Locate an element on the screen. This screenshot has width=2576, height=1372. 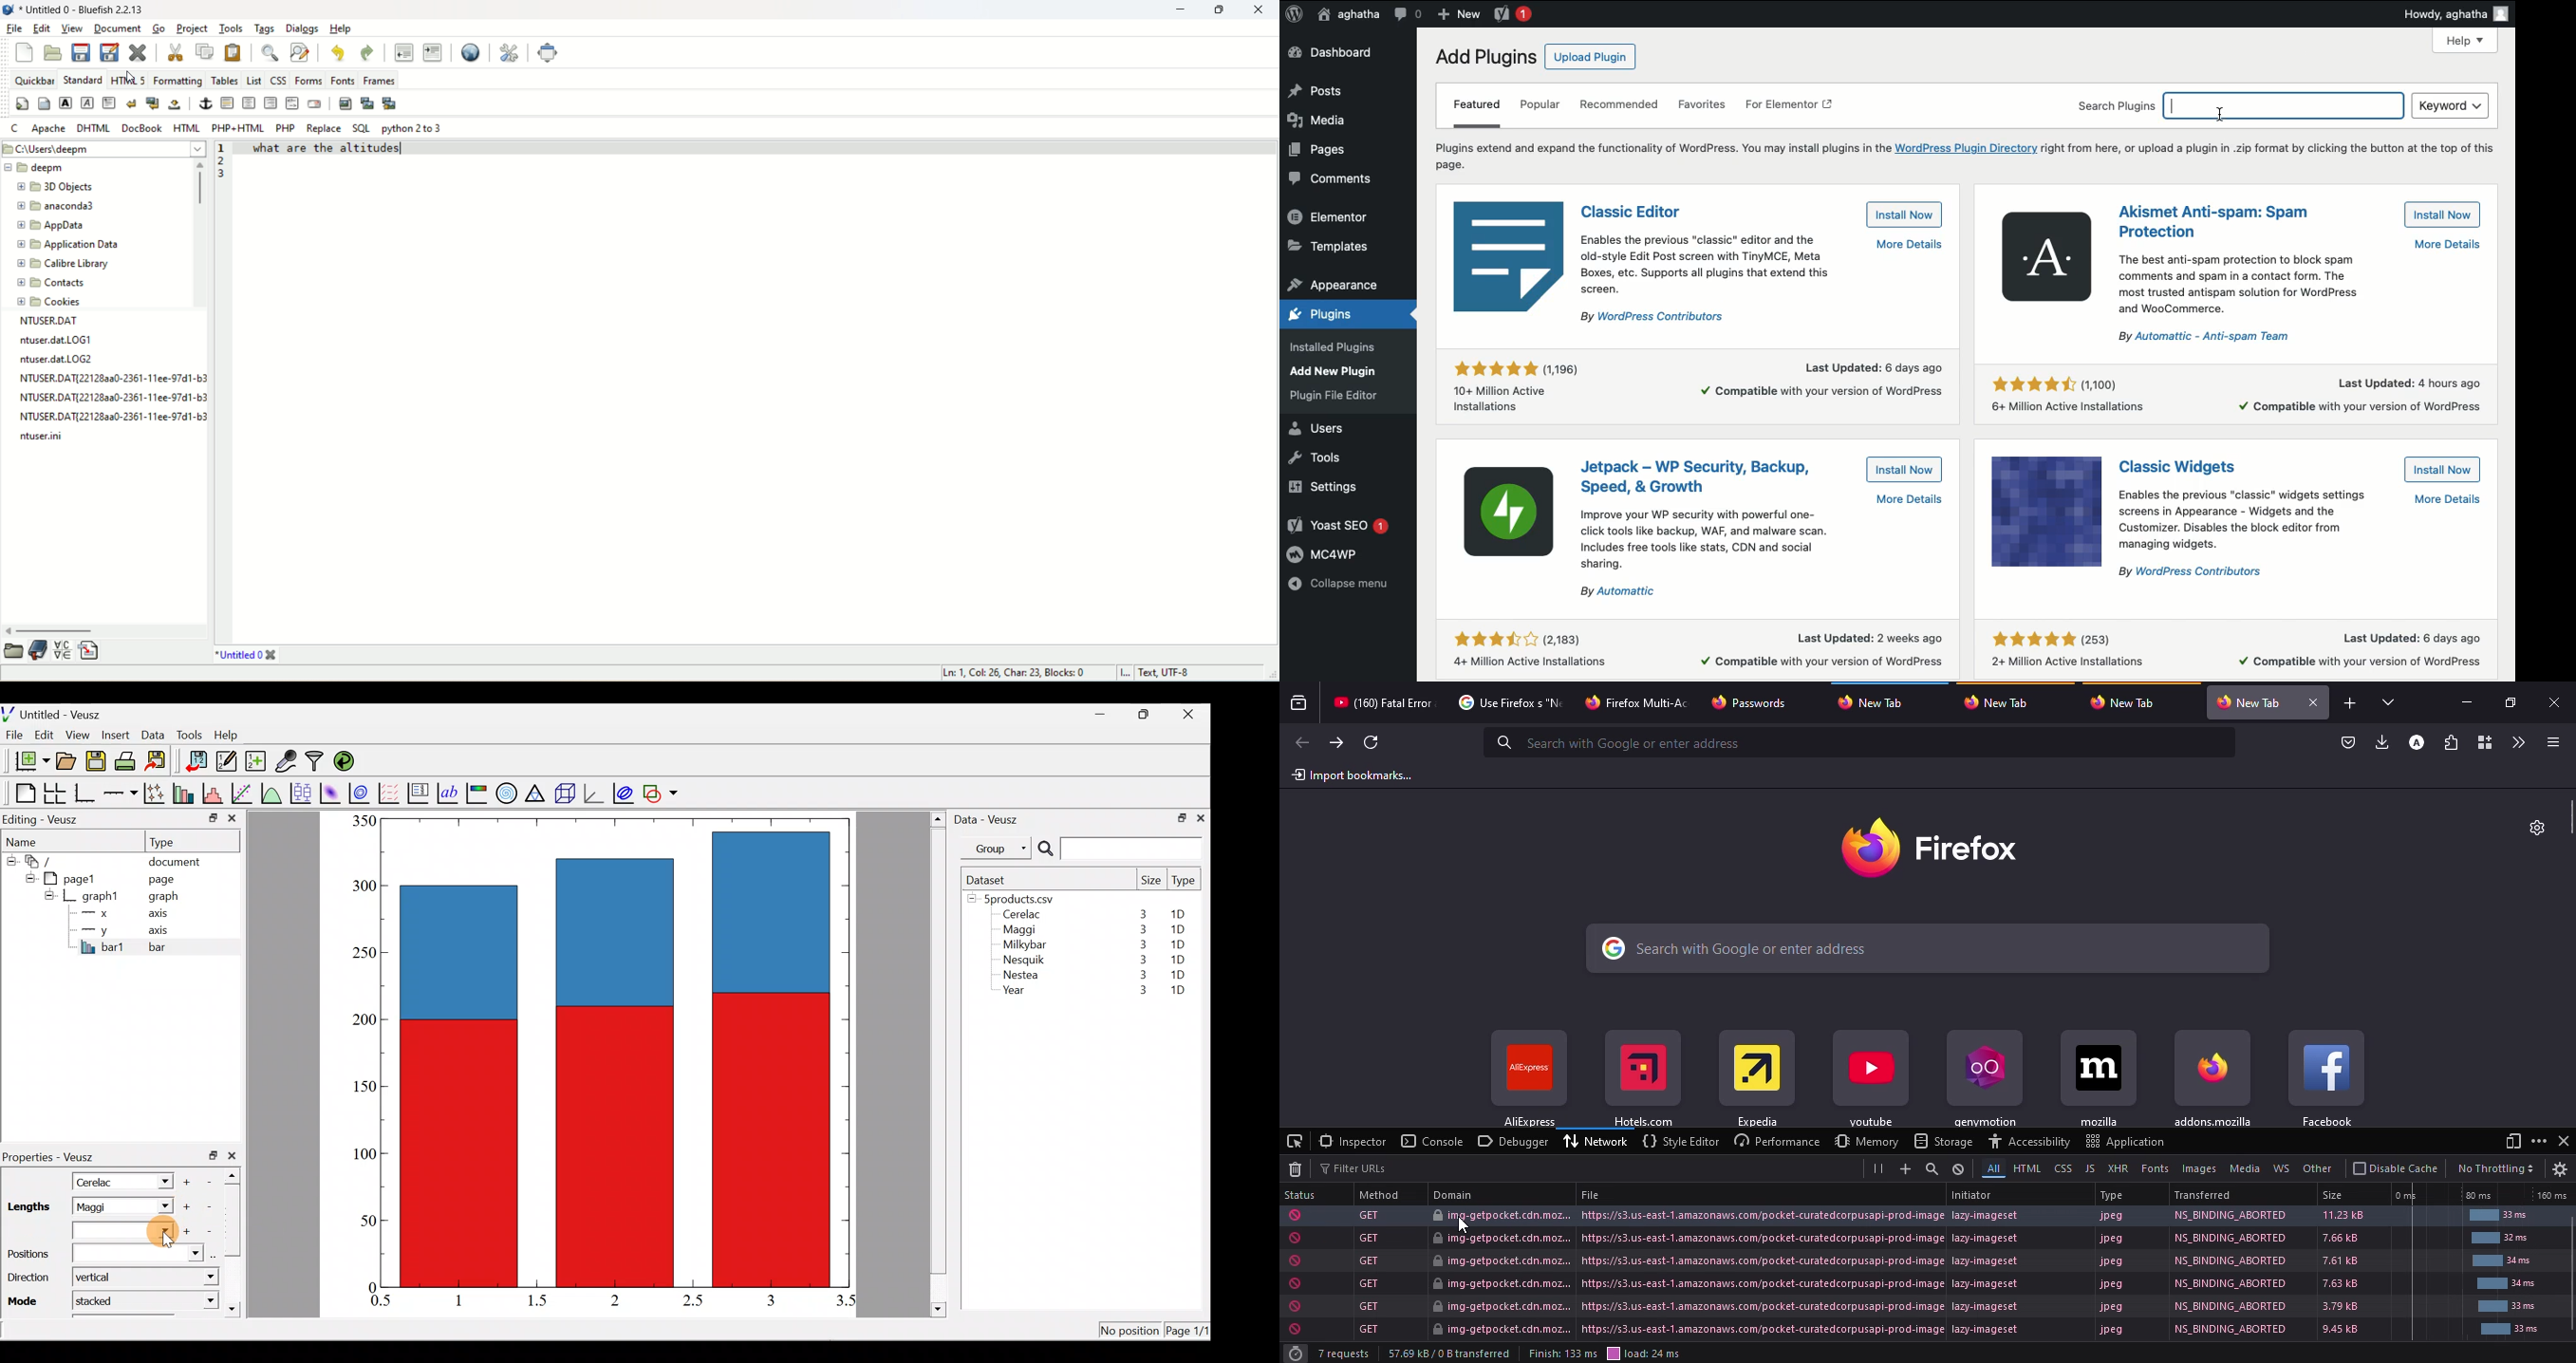
Image color bar is located at coordinates (478, 793).